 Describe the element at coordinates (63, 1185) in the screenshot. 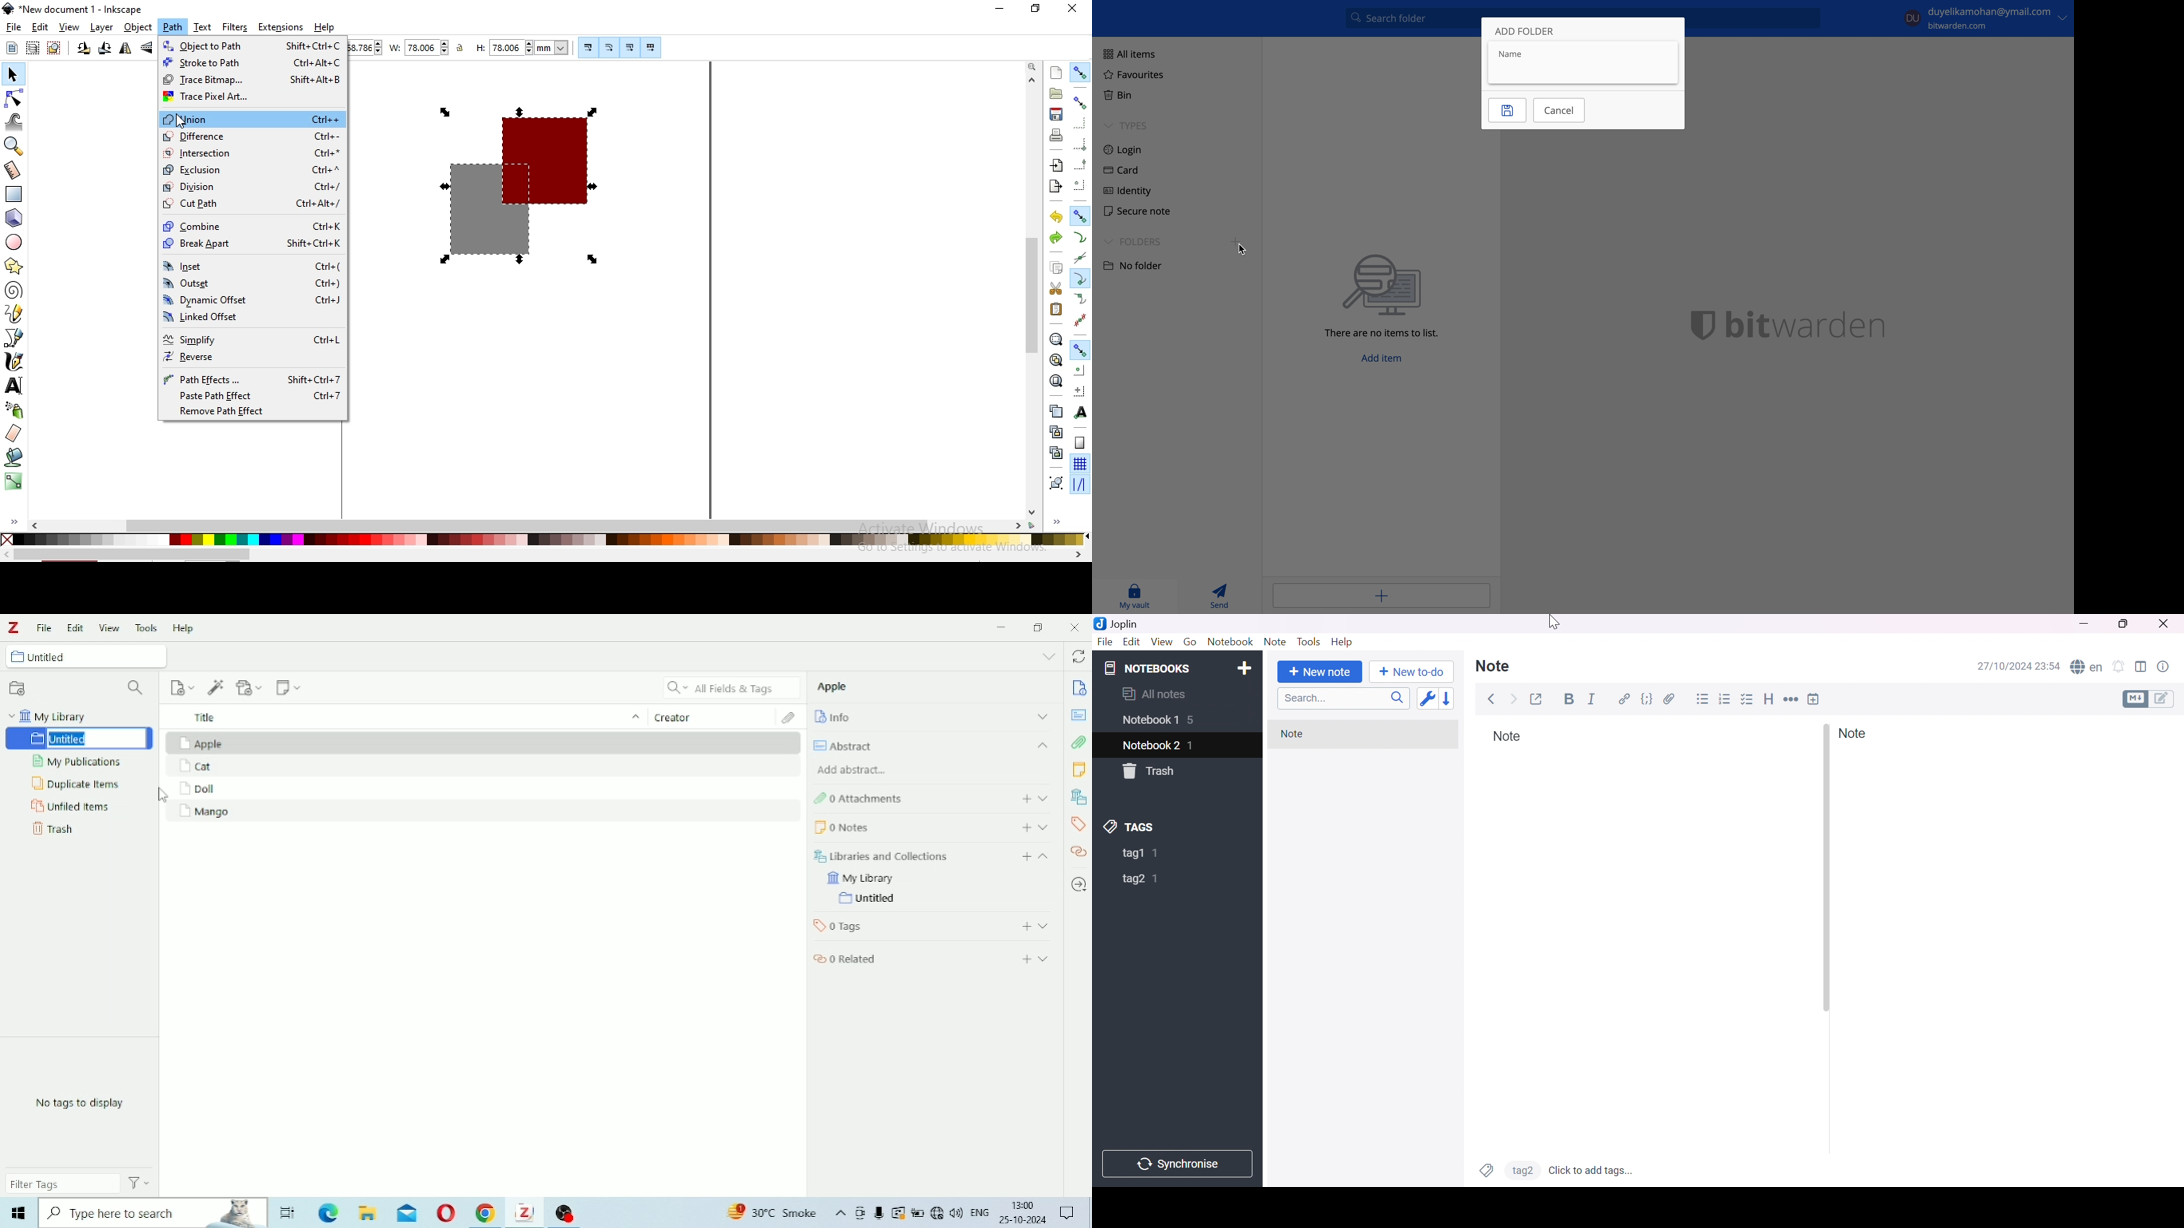

I see `Filter Tags` at that location.